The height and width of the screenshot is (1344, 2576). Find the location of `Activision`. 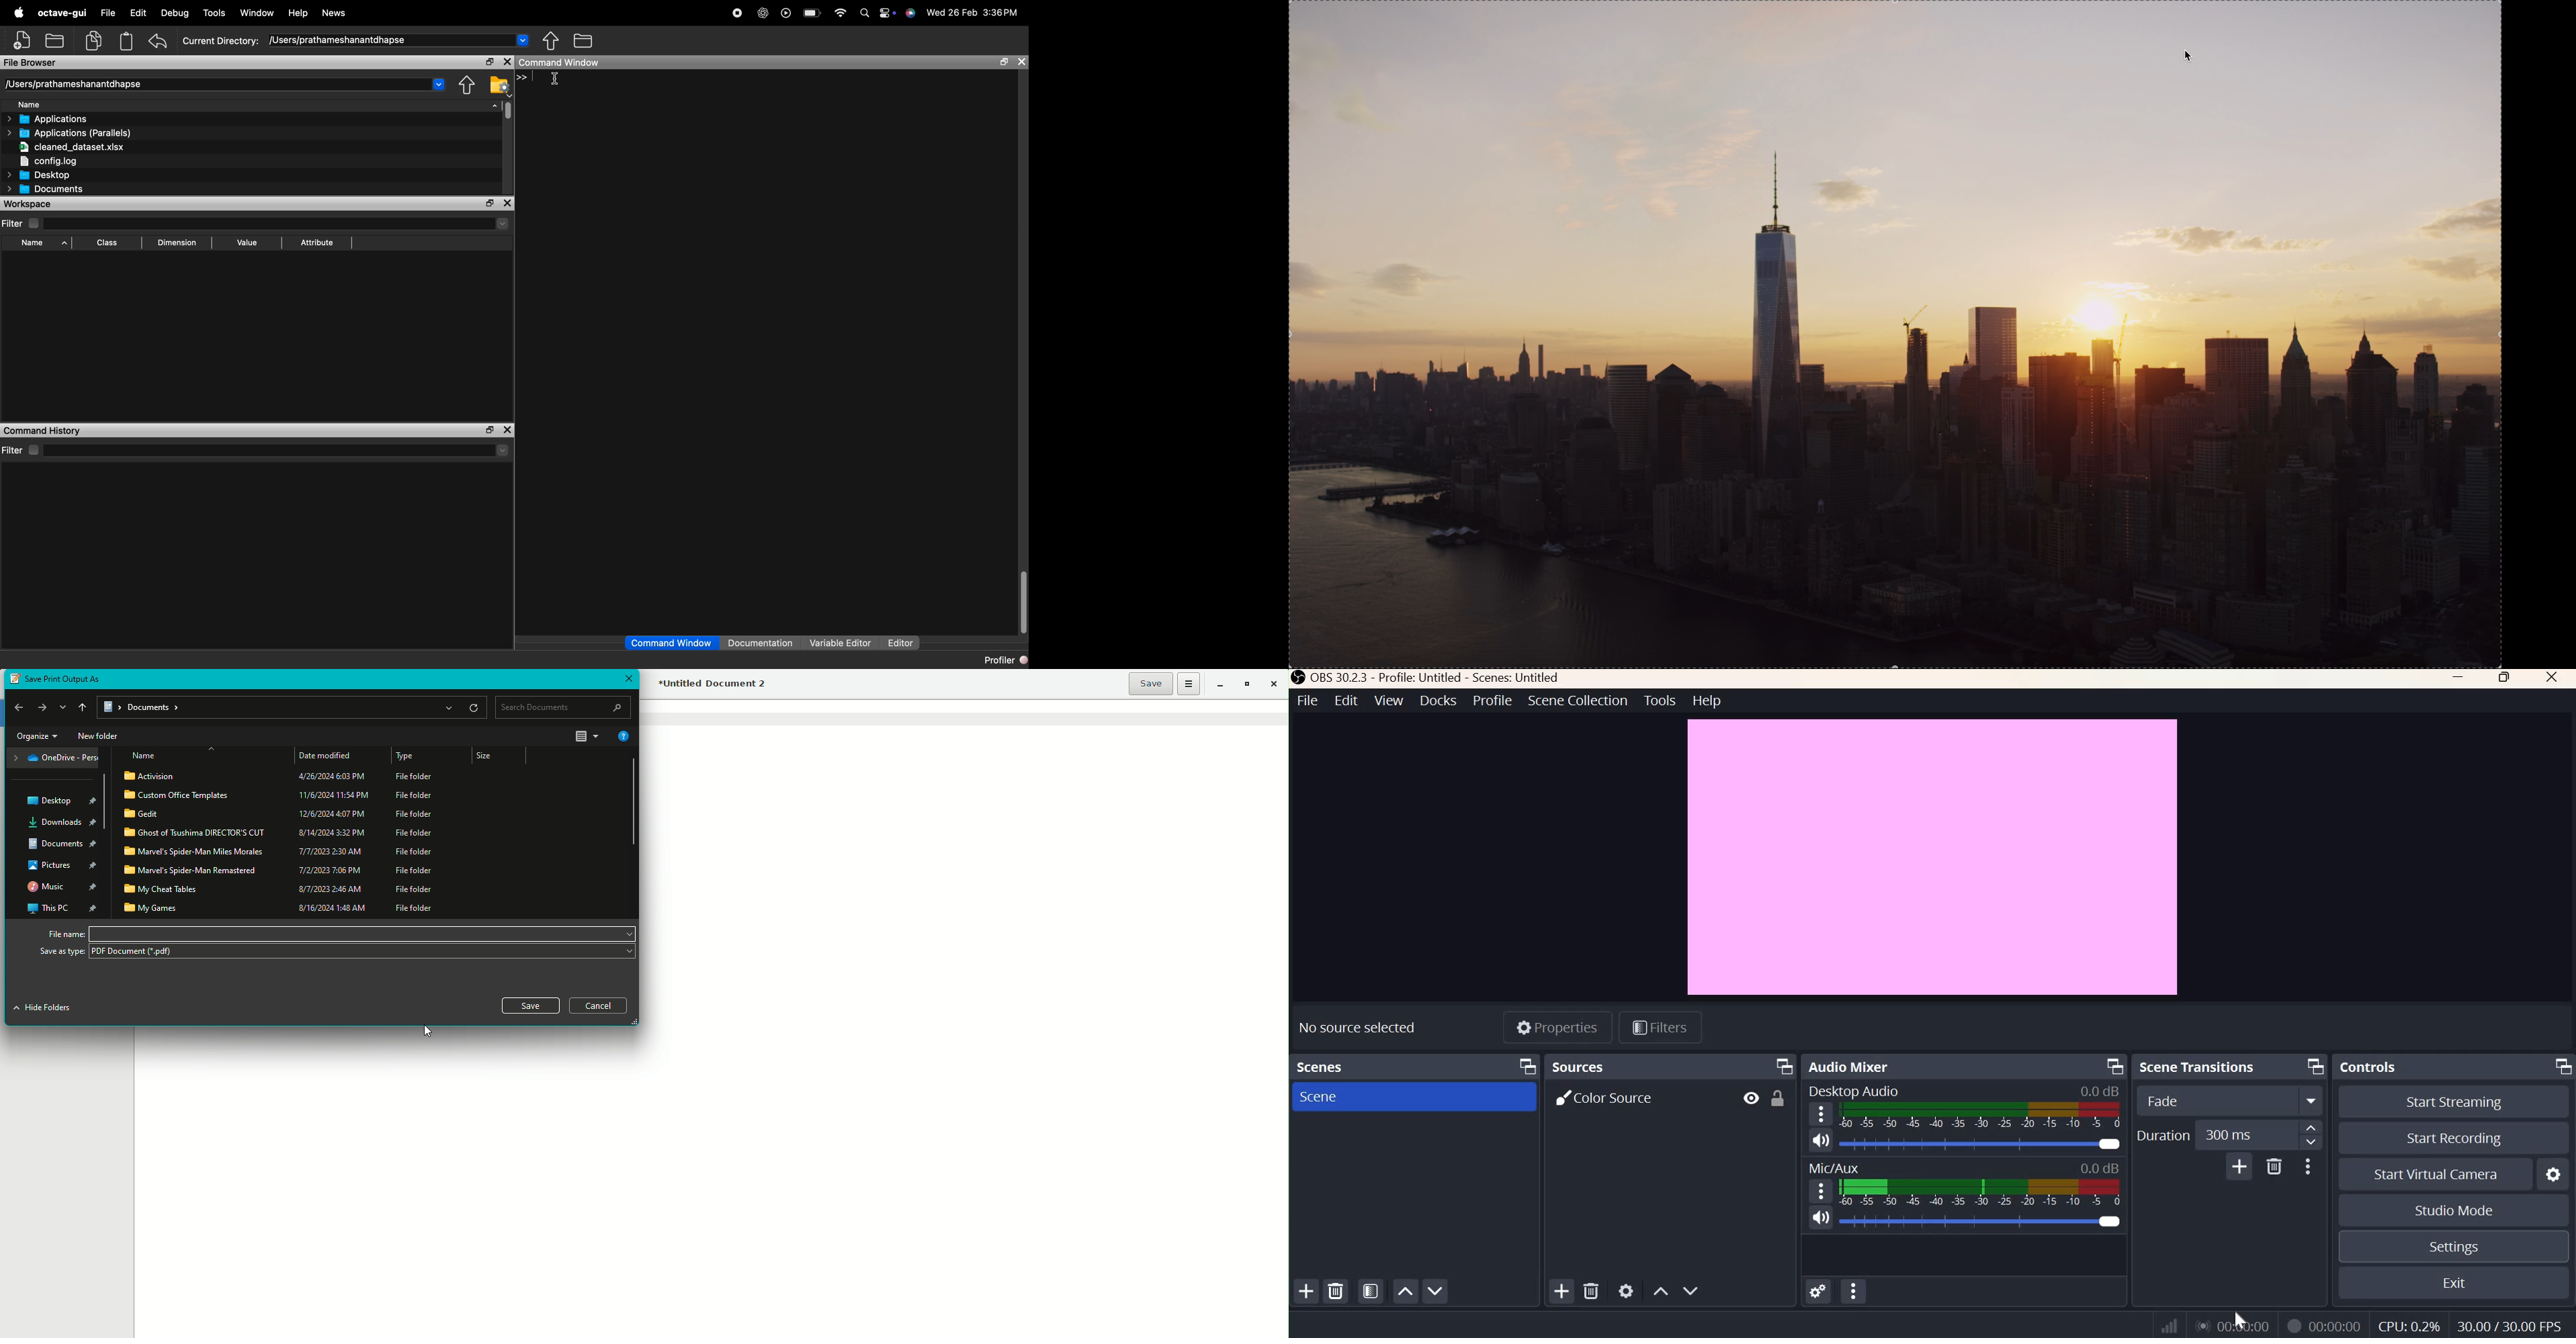

Activision is located at coordinates (280, 776).